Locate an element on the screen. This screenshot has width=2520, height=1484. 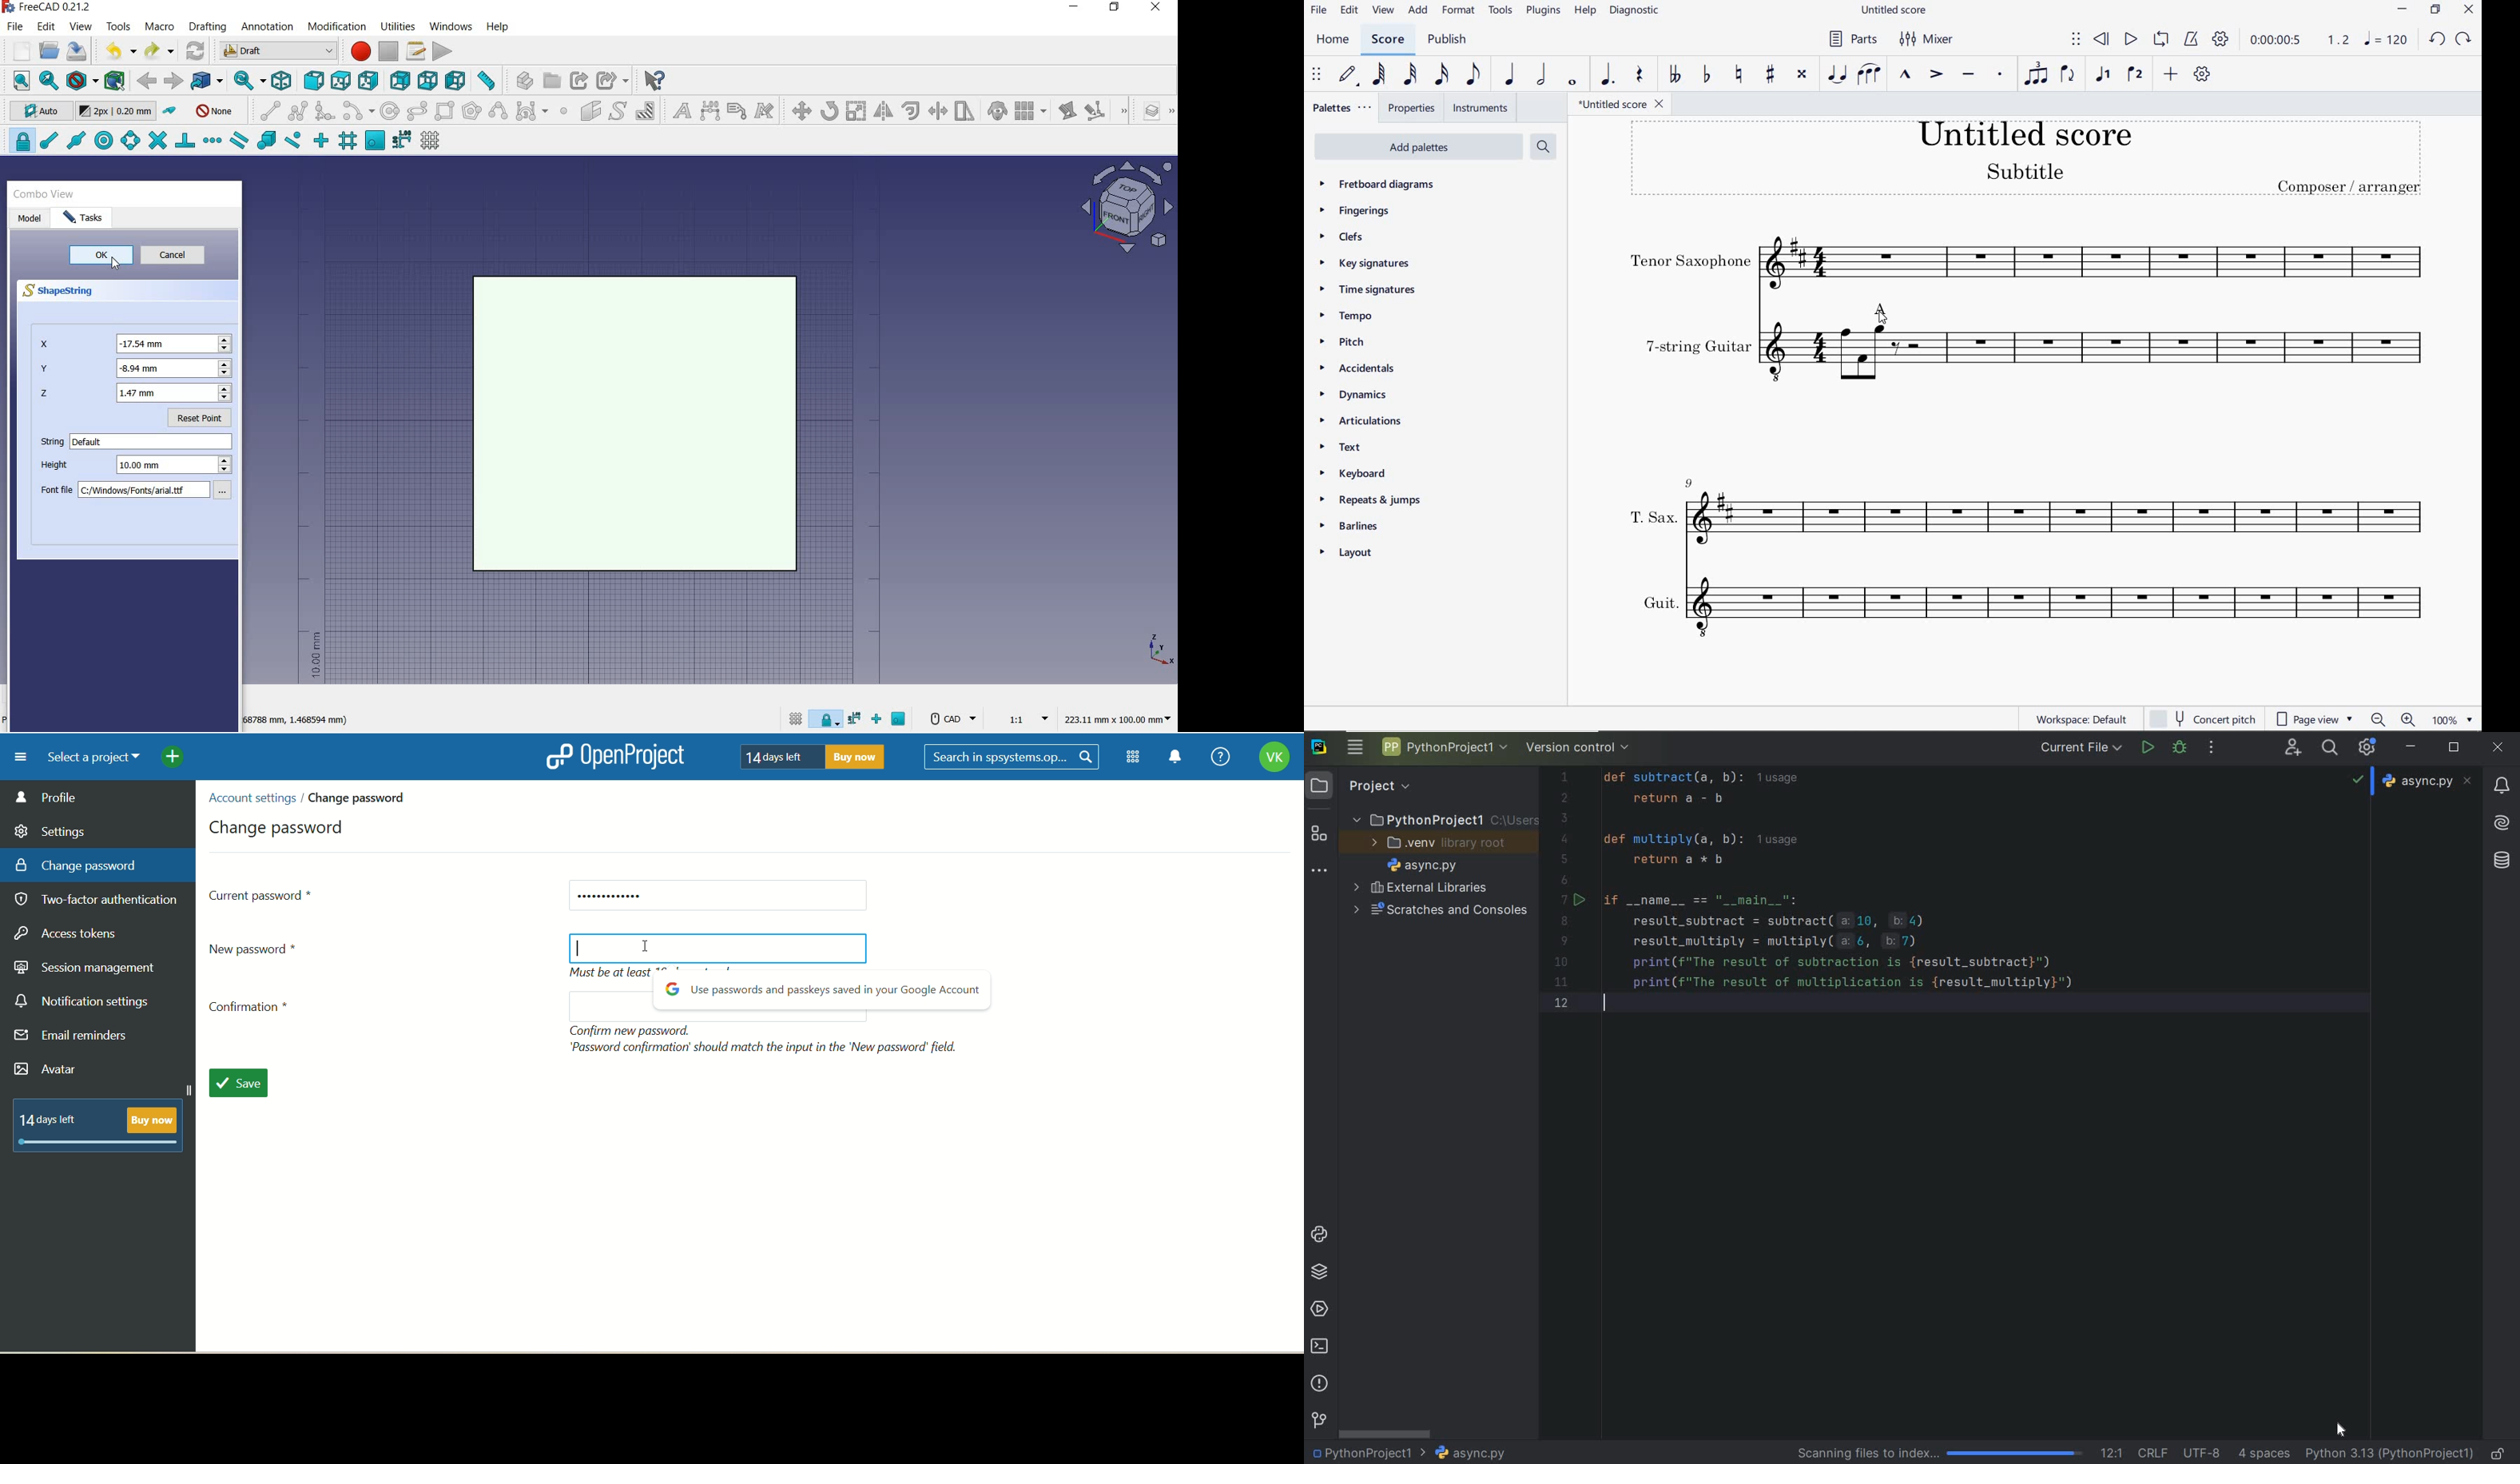
cursor position after installing plugin is located at coordinates (2342, 1430).